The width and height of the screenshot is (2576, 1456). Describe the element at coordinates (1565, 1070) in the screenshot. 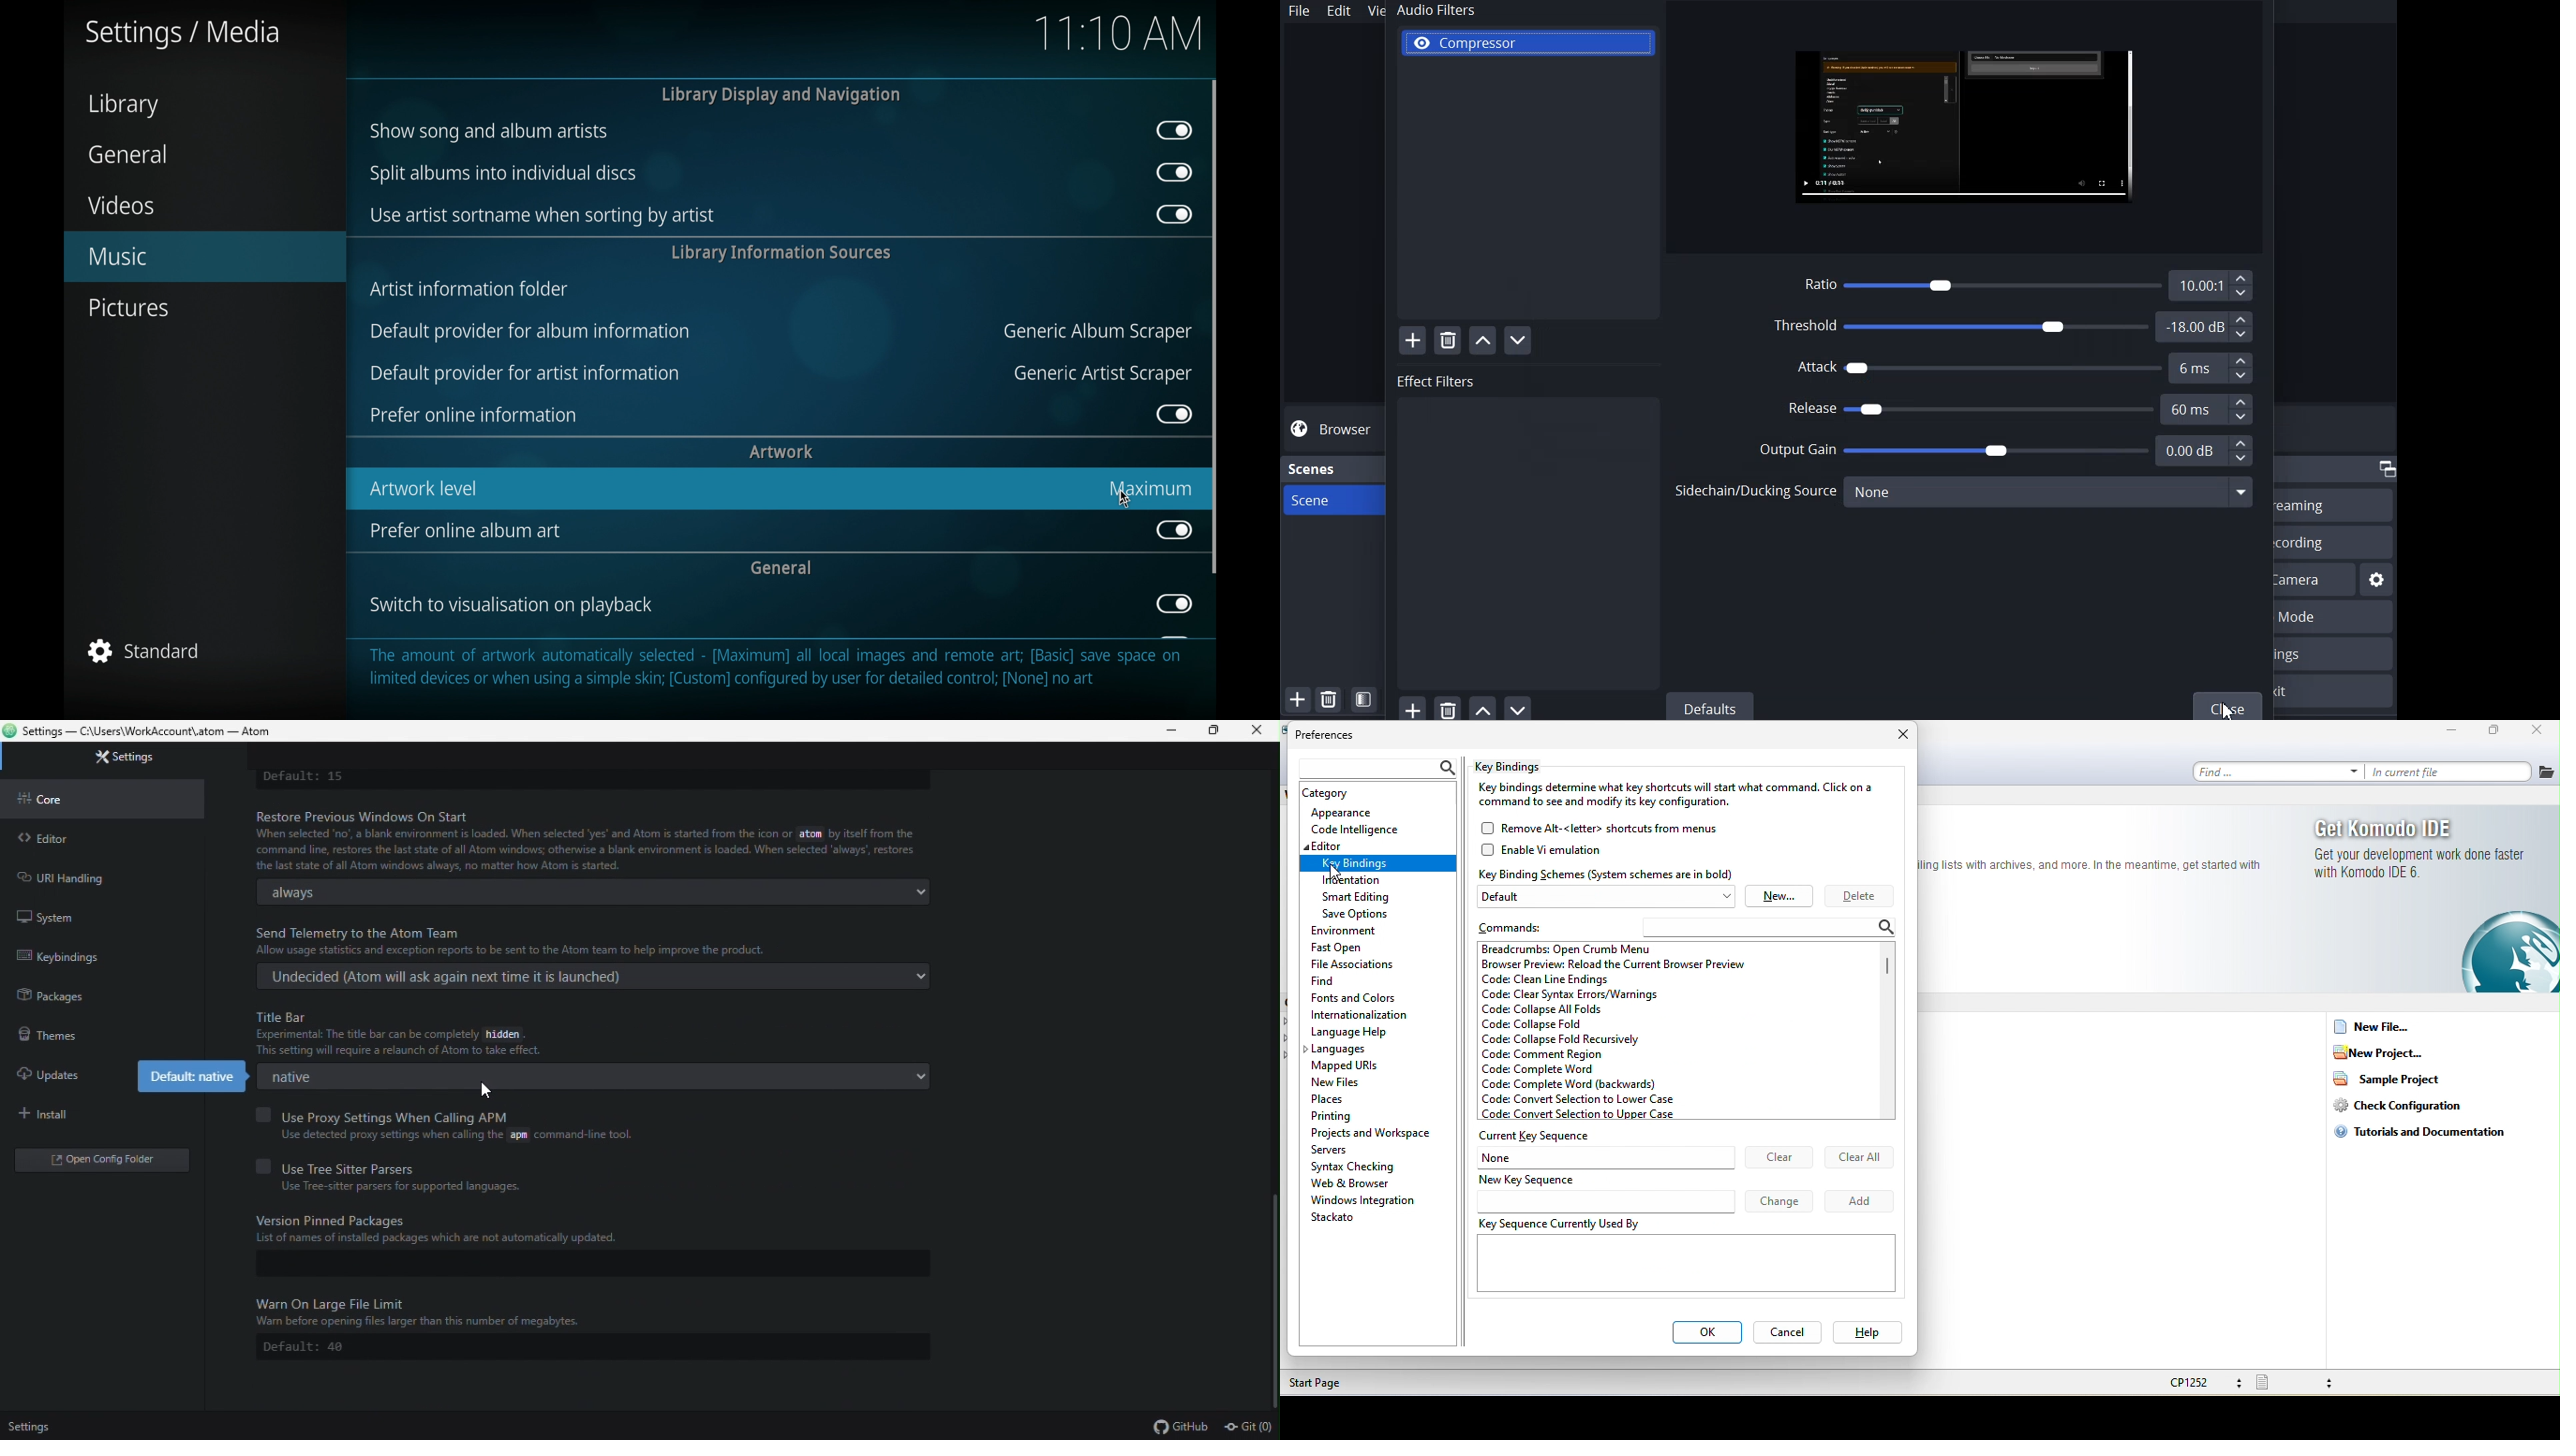

I see `code complete word` at that location.